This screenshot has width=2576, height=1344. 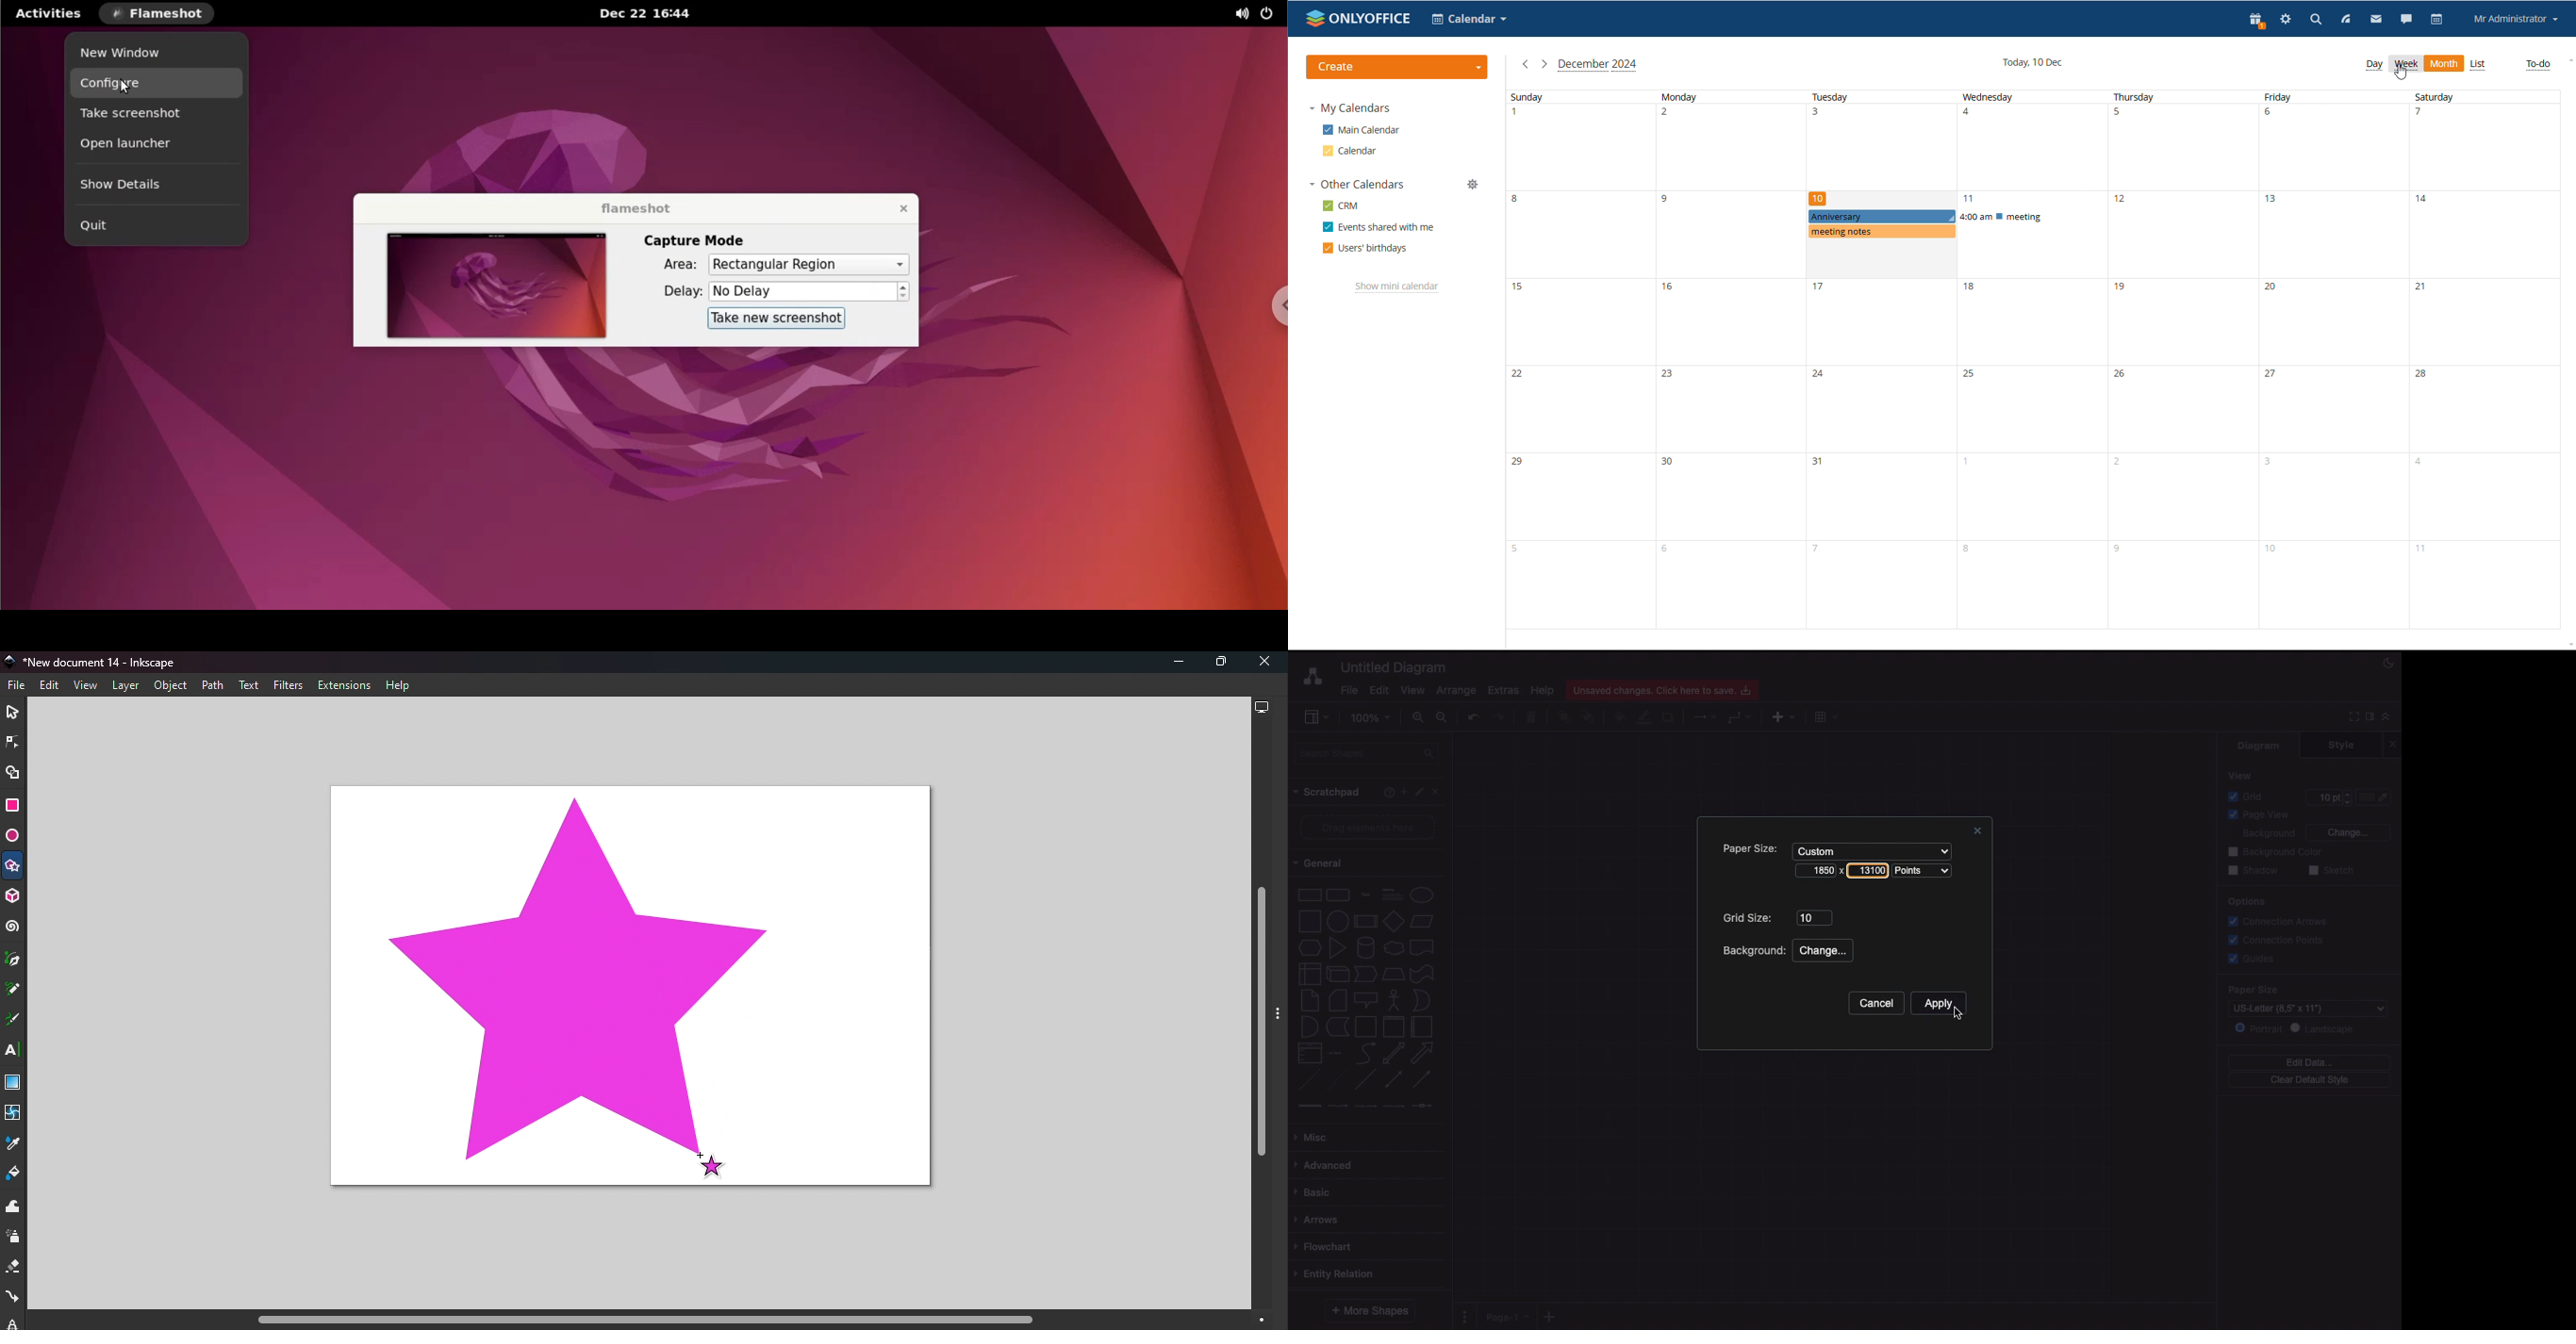 What do you see at coordinates (2242, 775) in the screenshot?
I see `View` at bounding box center [2242, 775].